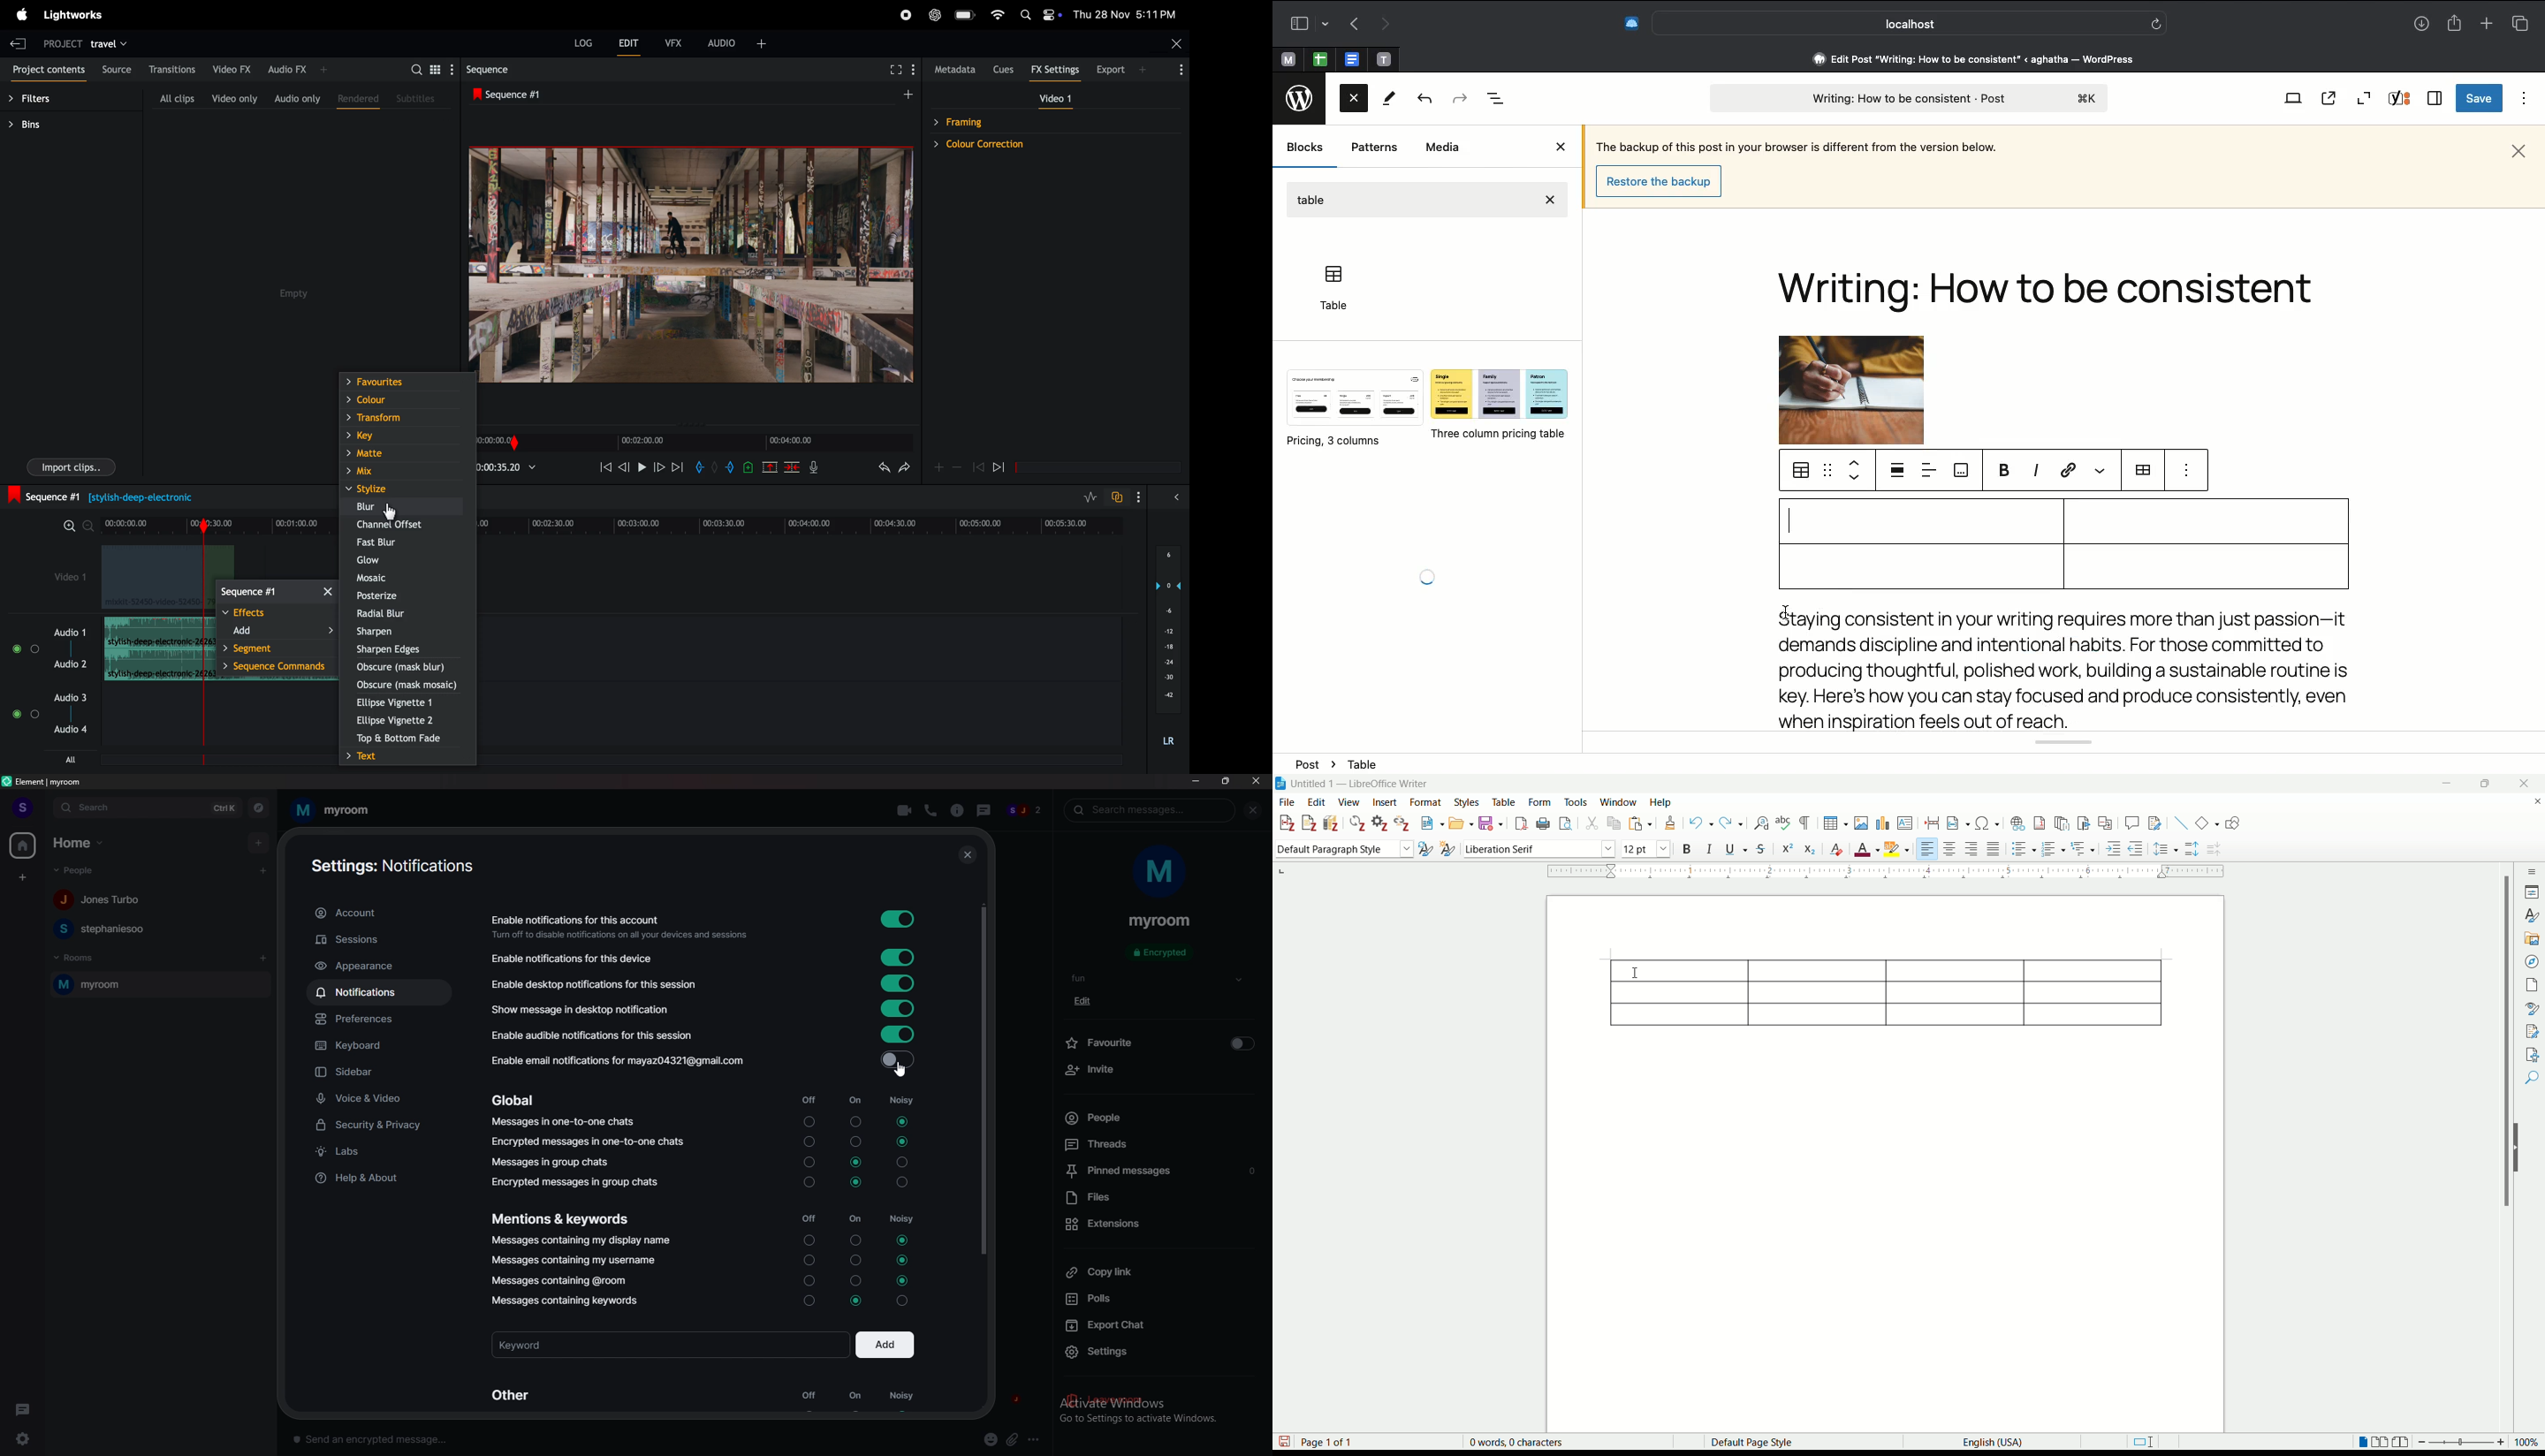 The height and width of the screenshot is (1456, 2548). Describe the element at coordinates (281, 650) in the screenshot. I see `segement` at that location.